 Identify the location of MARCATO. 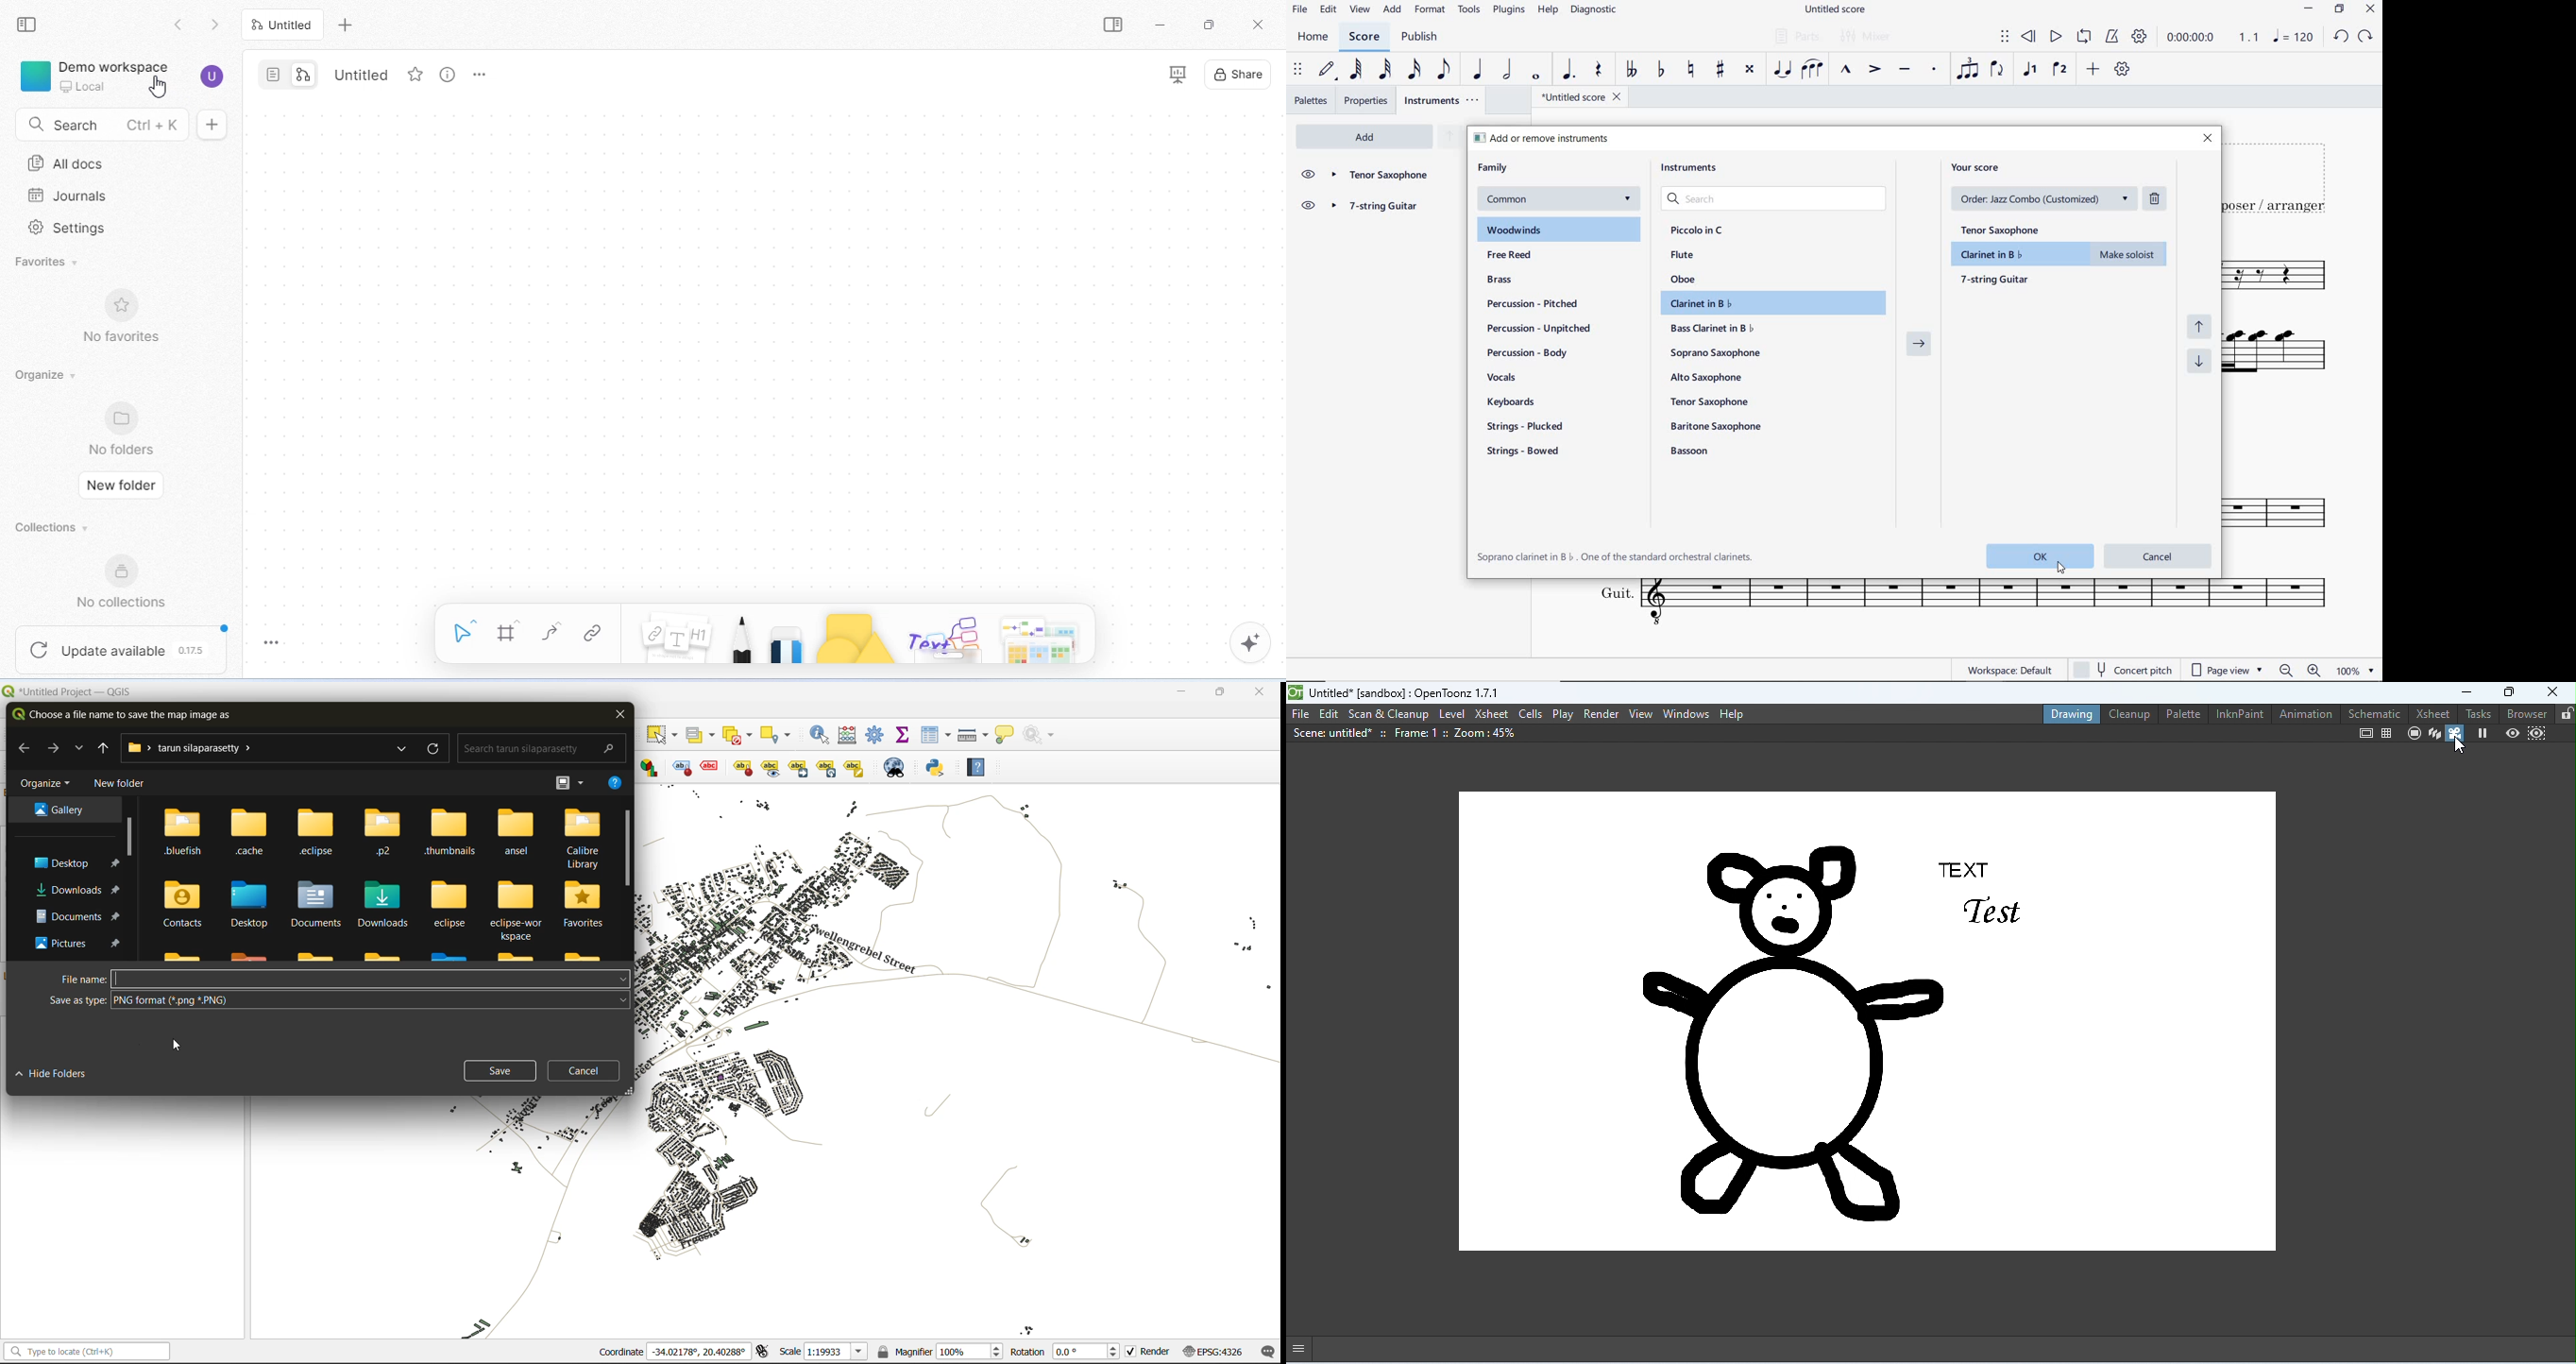
(1846, 70).